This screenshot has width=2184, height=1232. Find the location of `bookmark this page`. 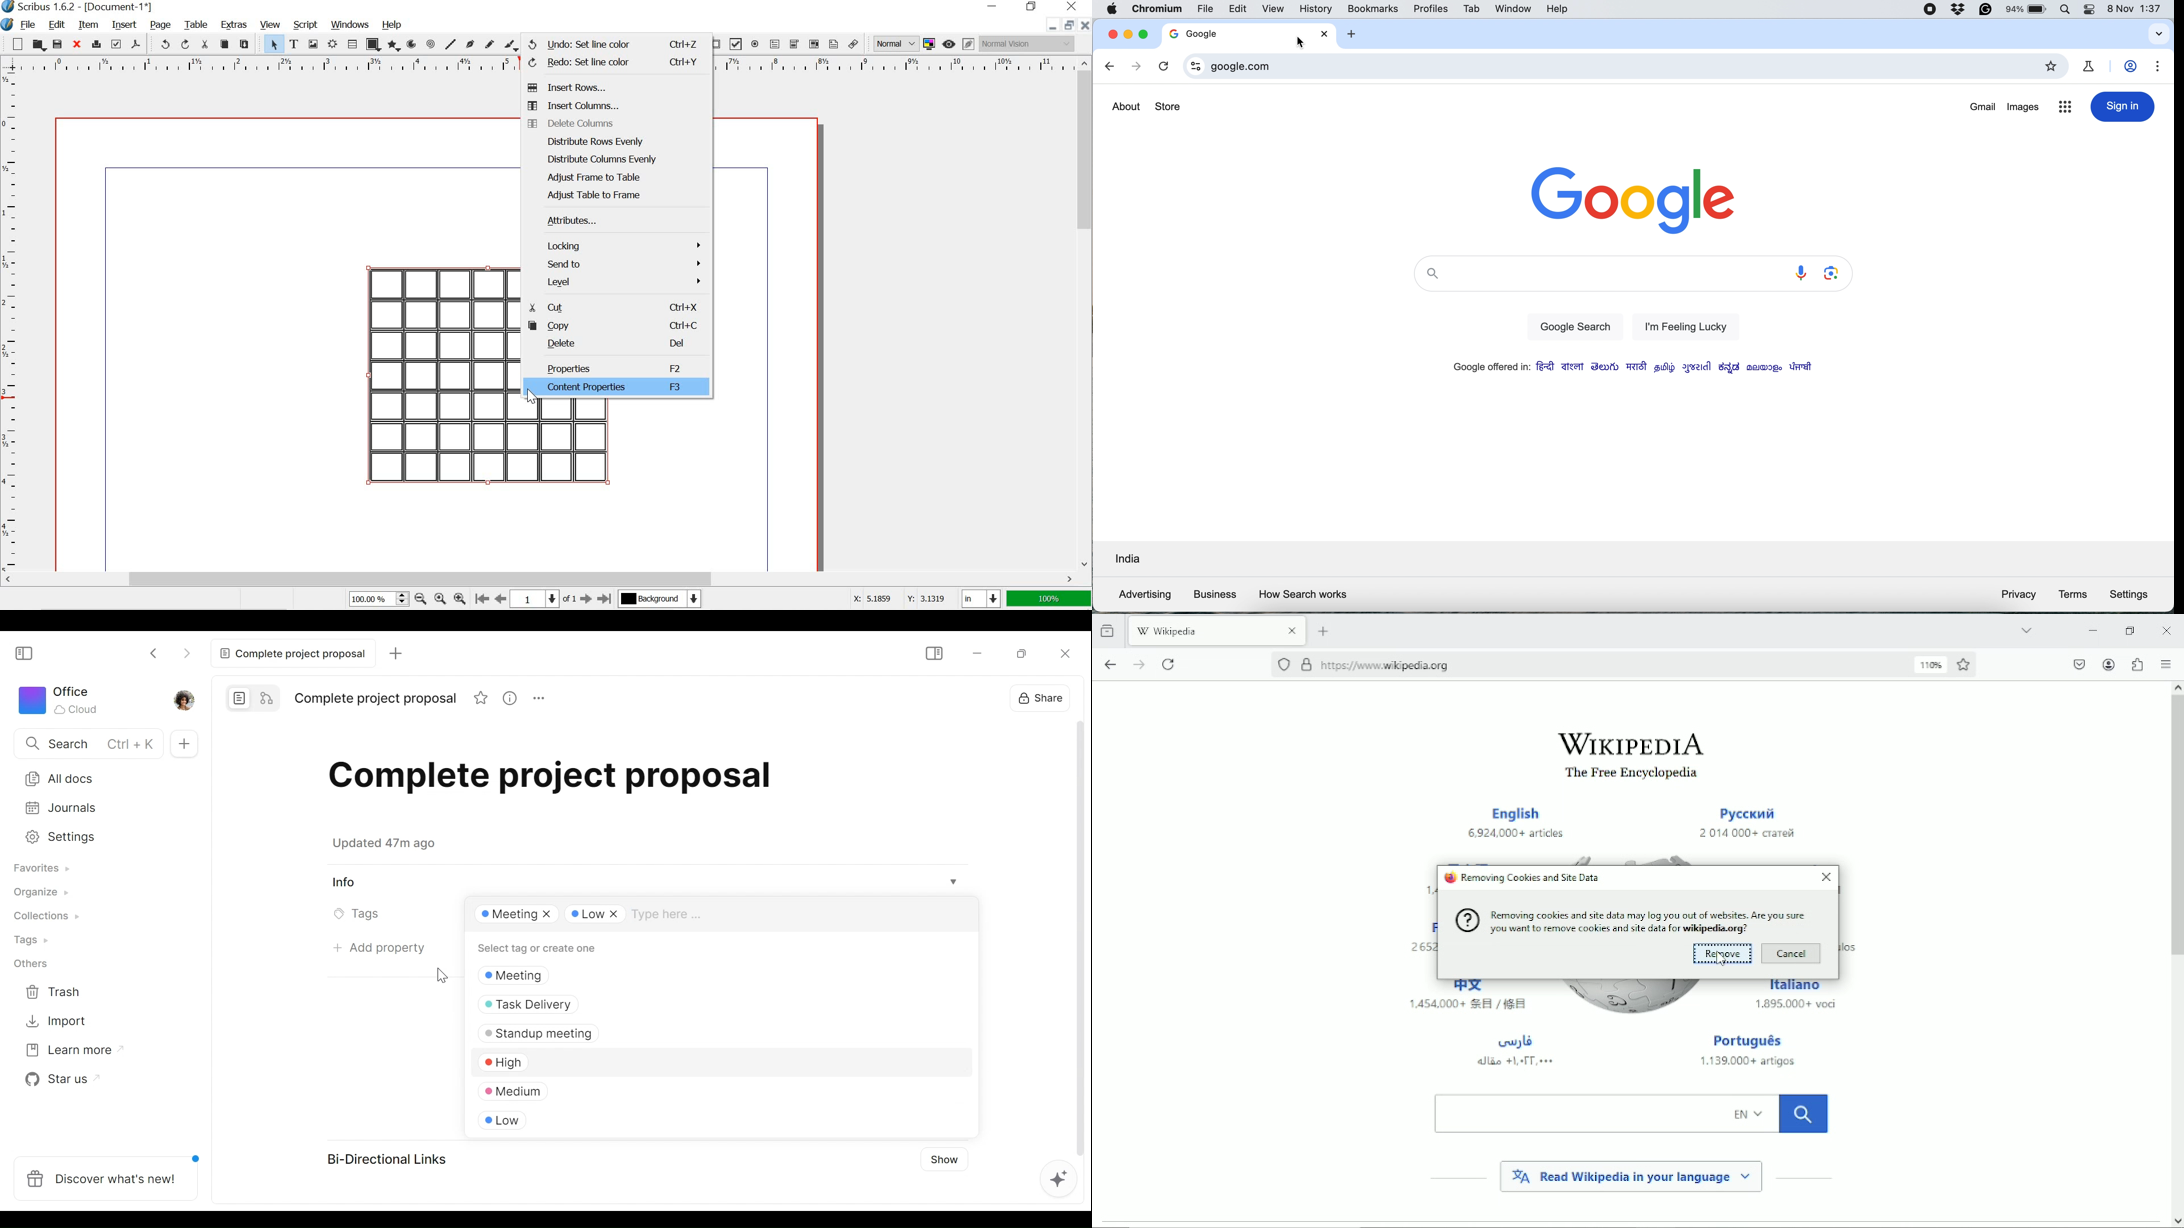

bookmark this page is located at coordinates (1965, 665).